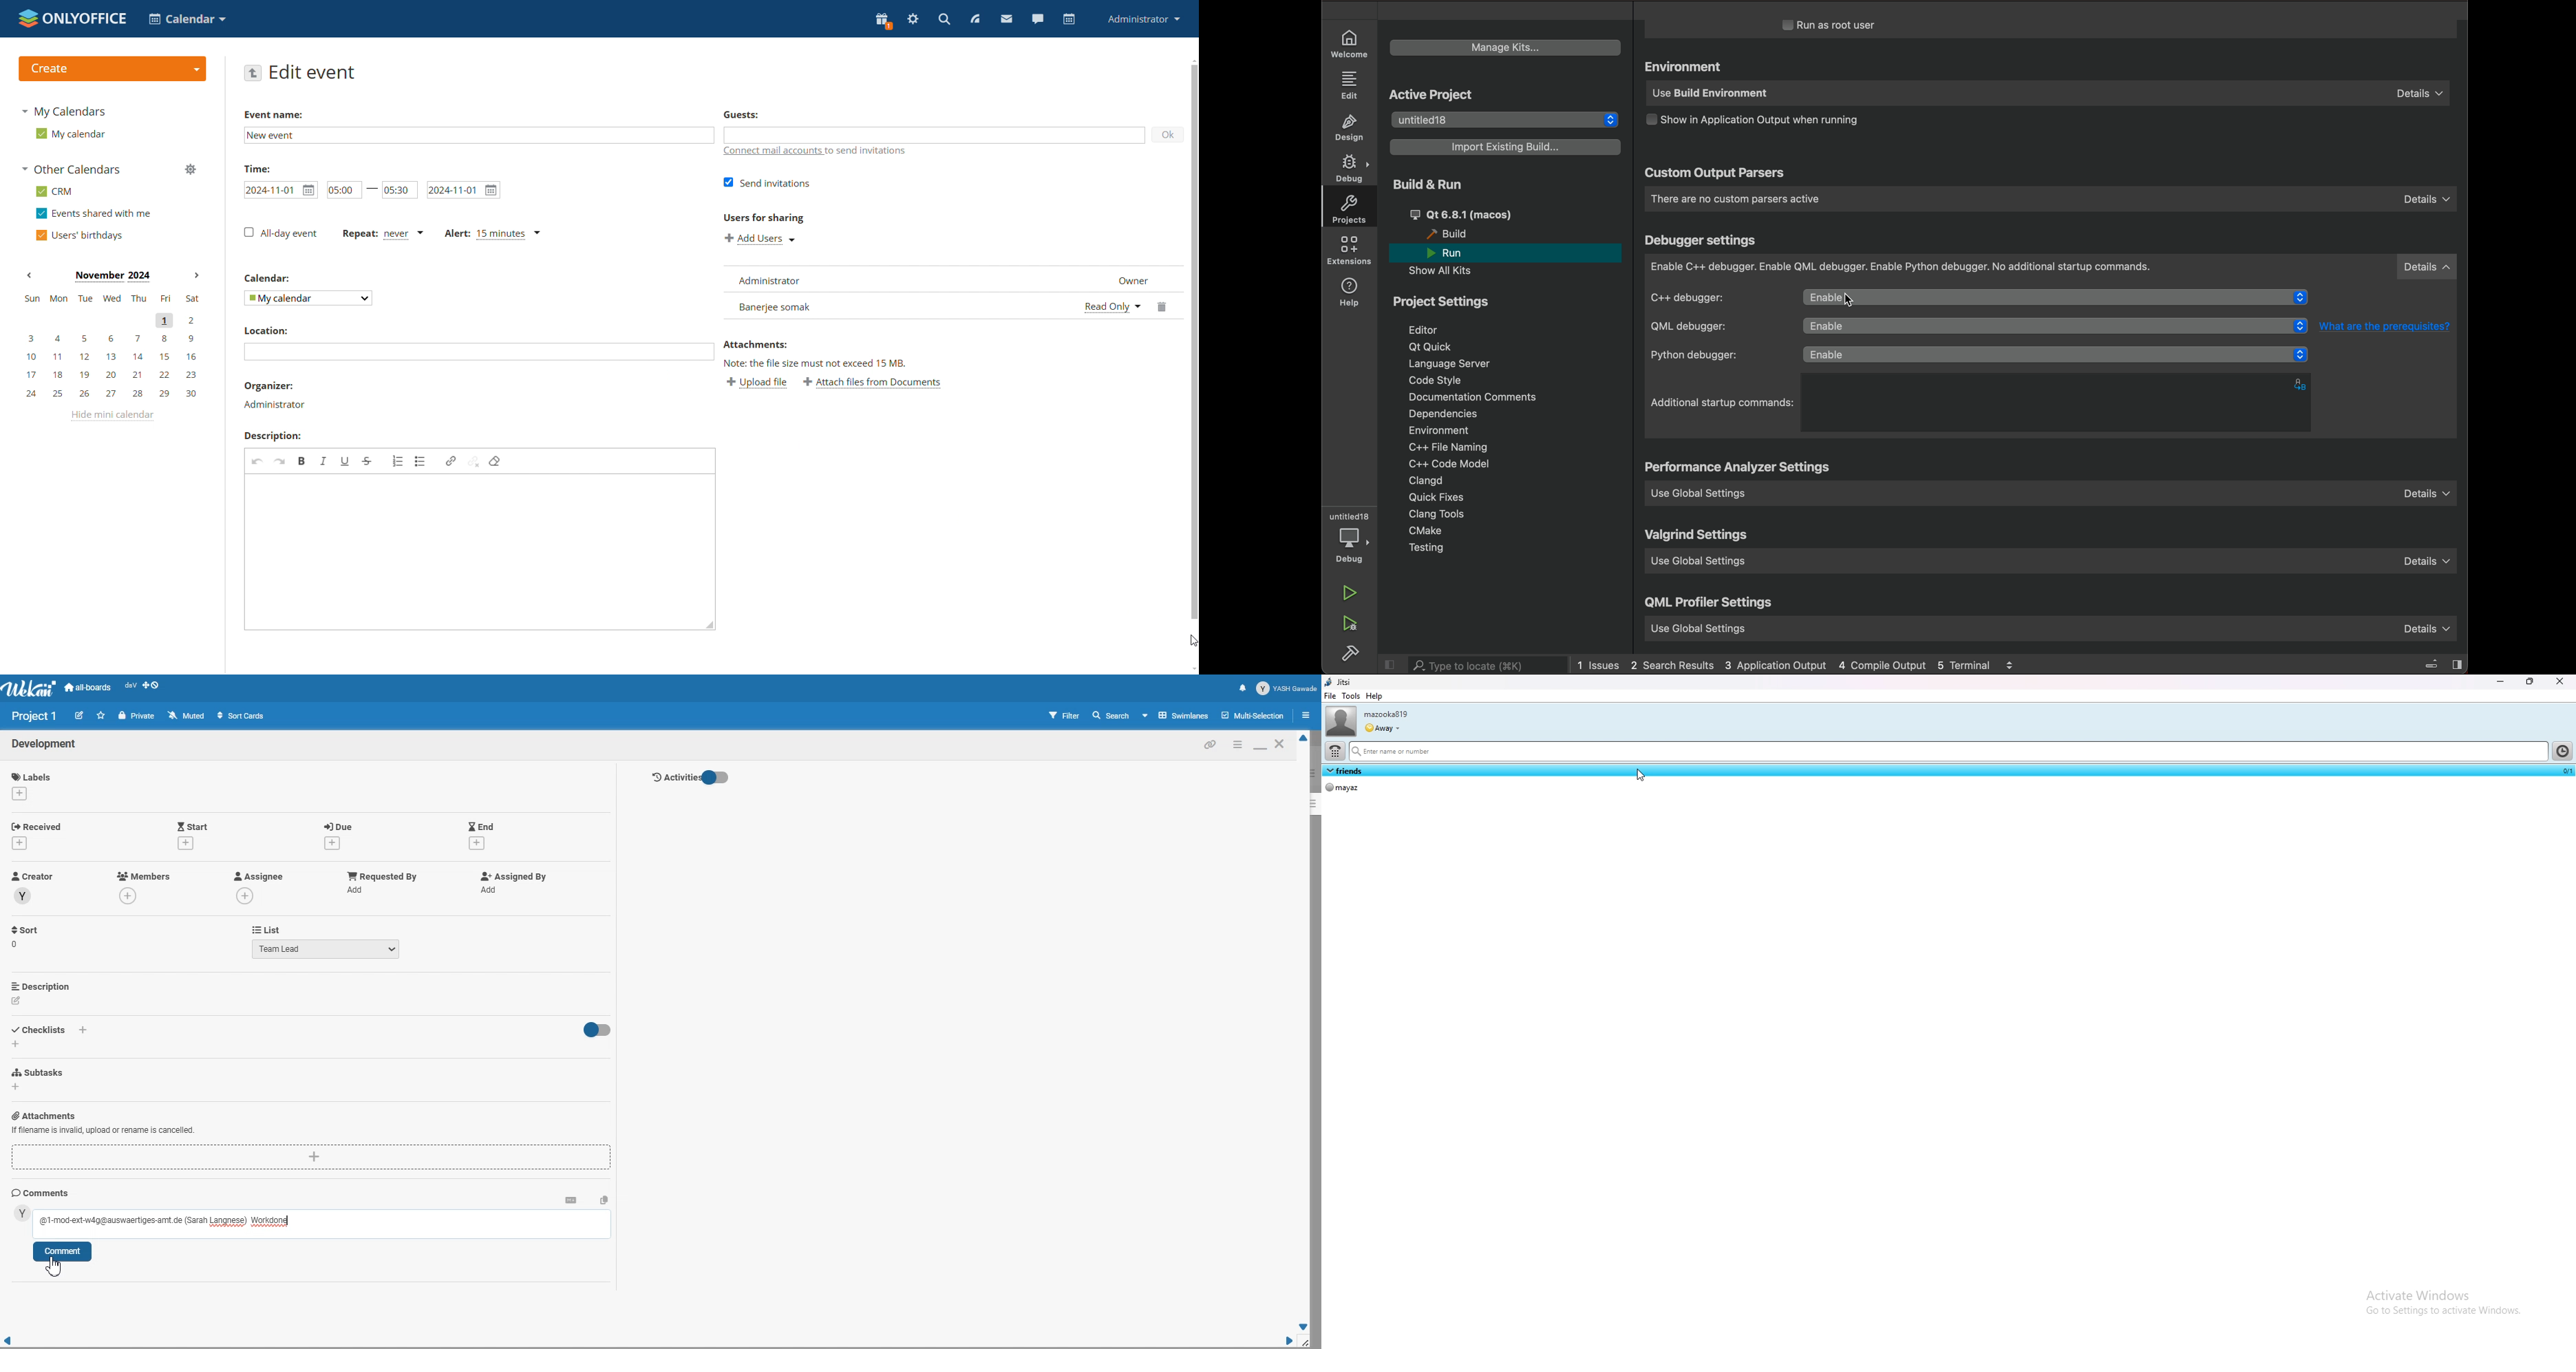 The height and width of the screenshot is (1372, 2576). What do you see at coordinates (41, 1028) in the screenshot?
I see `Add Checklist` at bounding box center [41, 1028].